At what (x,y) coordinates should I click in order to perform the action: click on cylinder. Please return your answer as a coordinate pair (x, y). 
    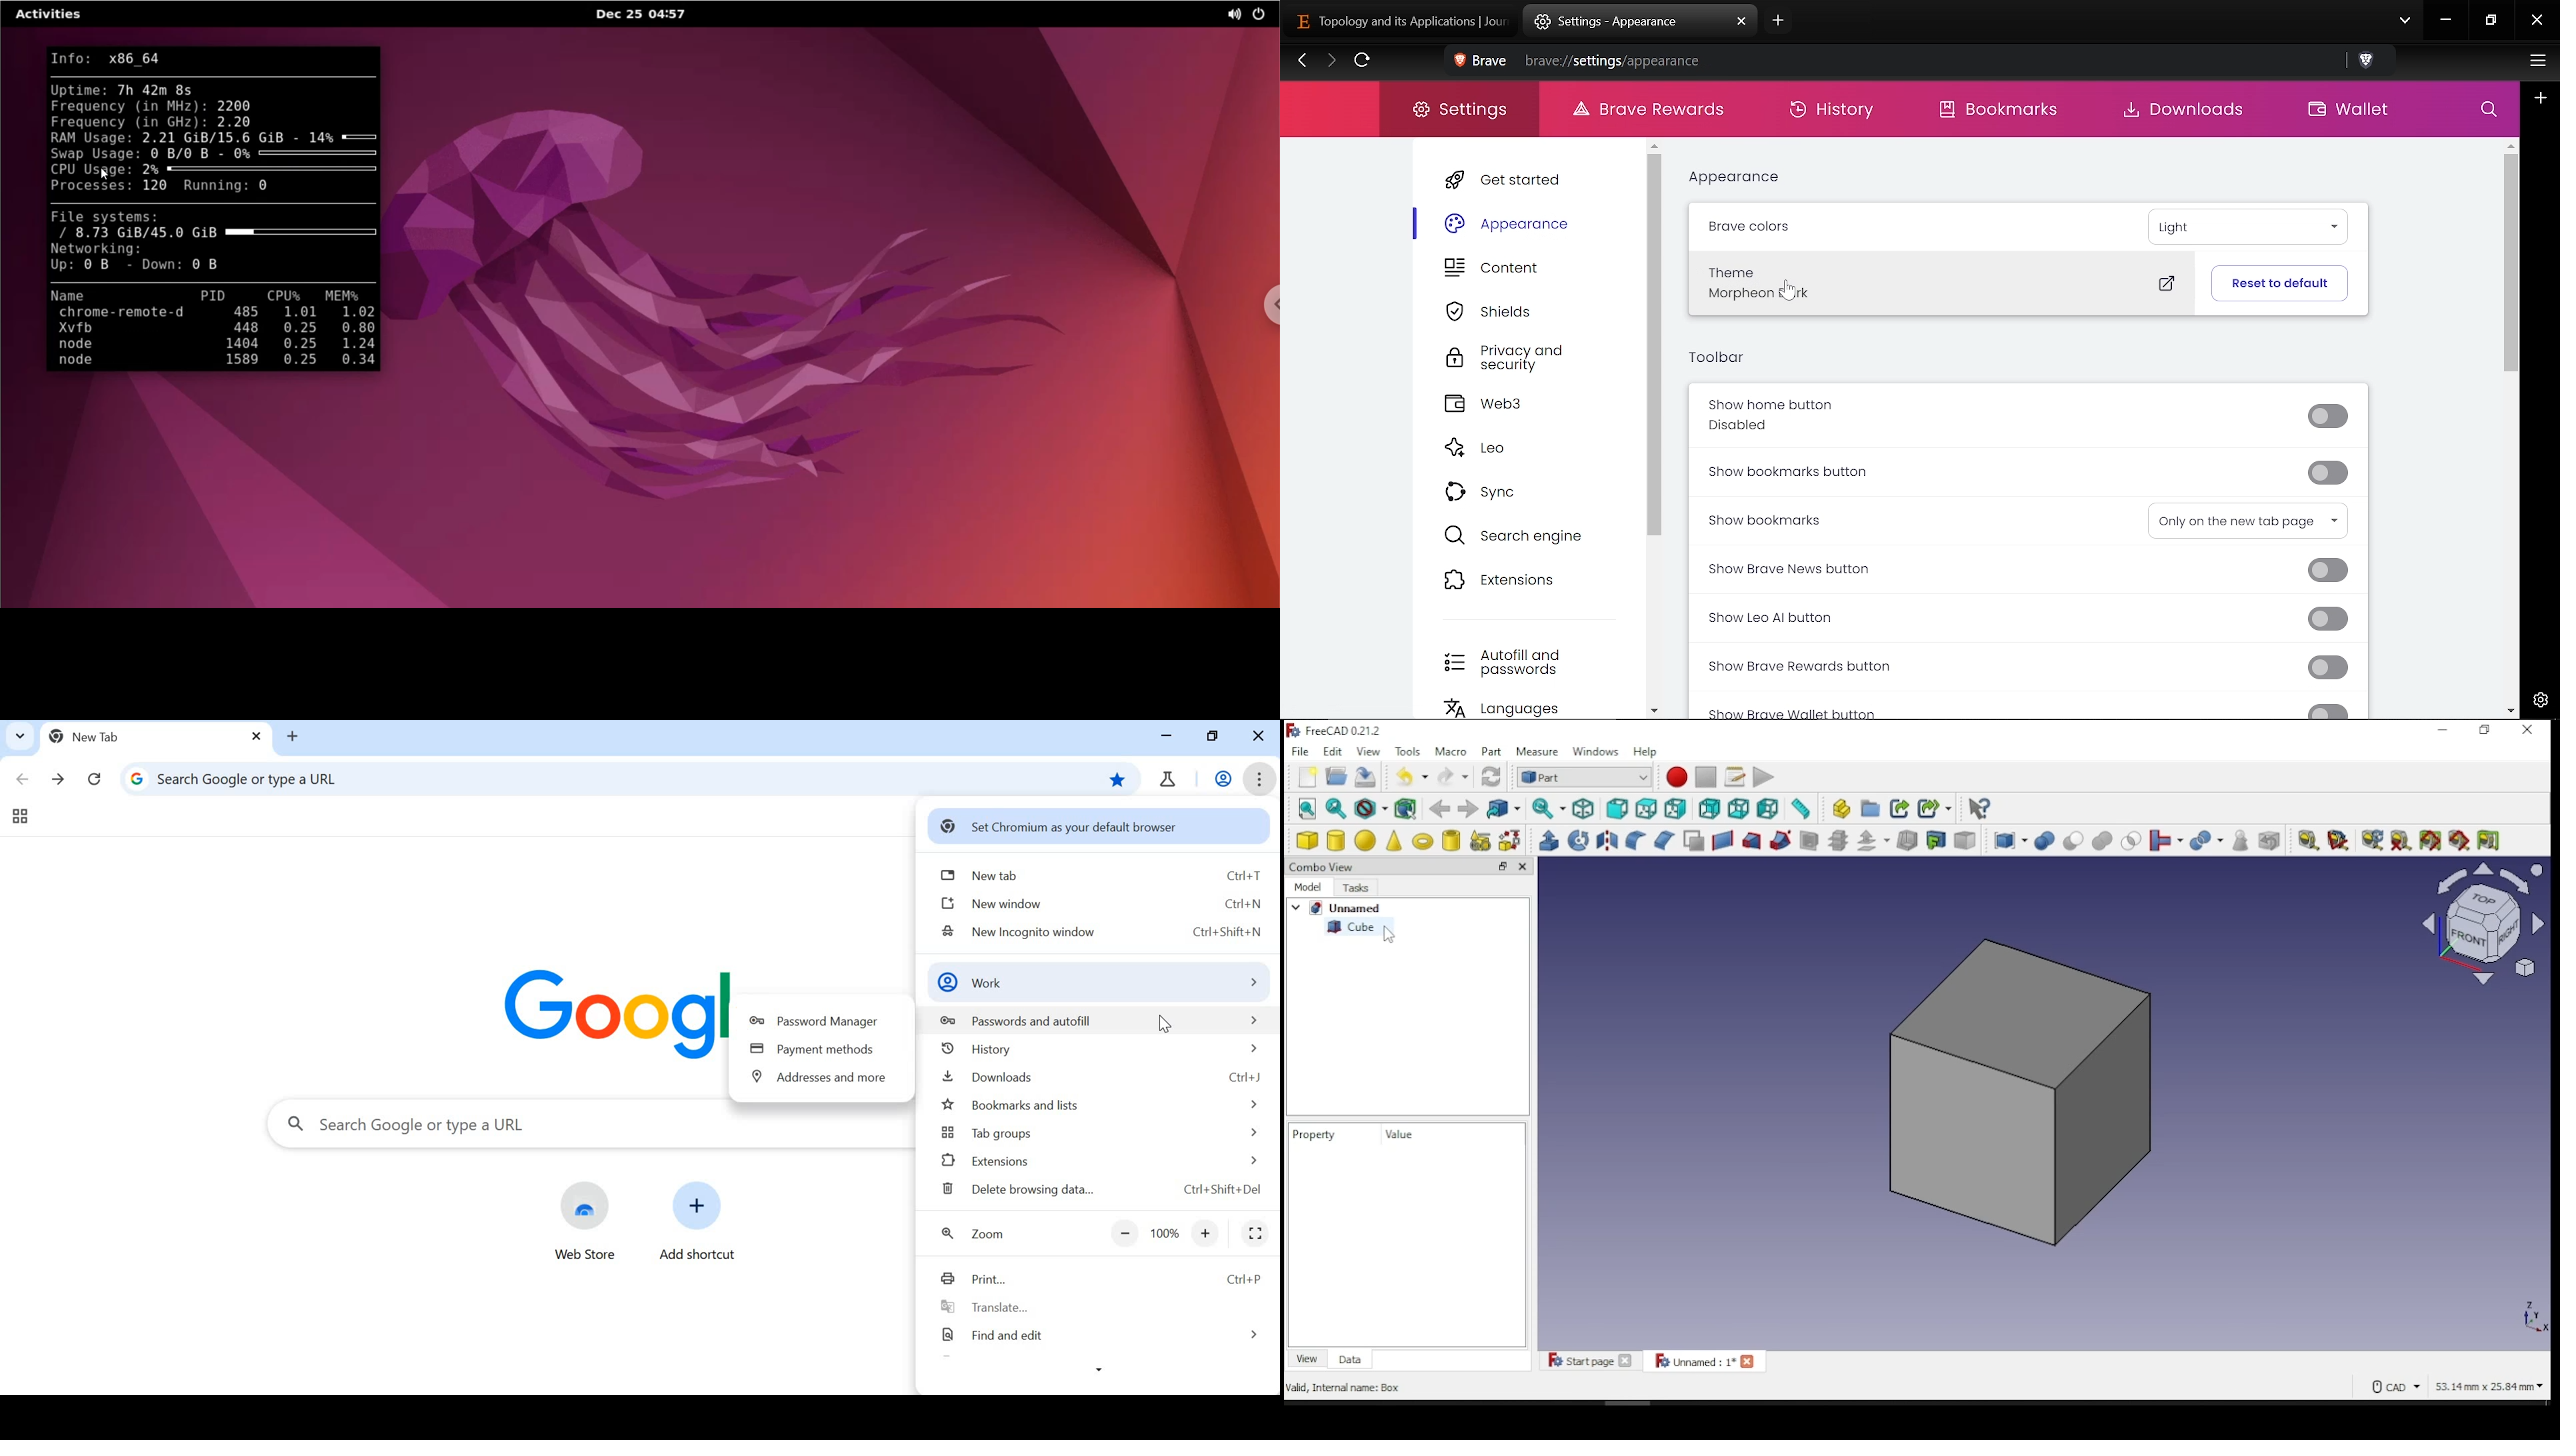
    Looking at the image, I should click on (1336, 841).